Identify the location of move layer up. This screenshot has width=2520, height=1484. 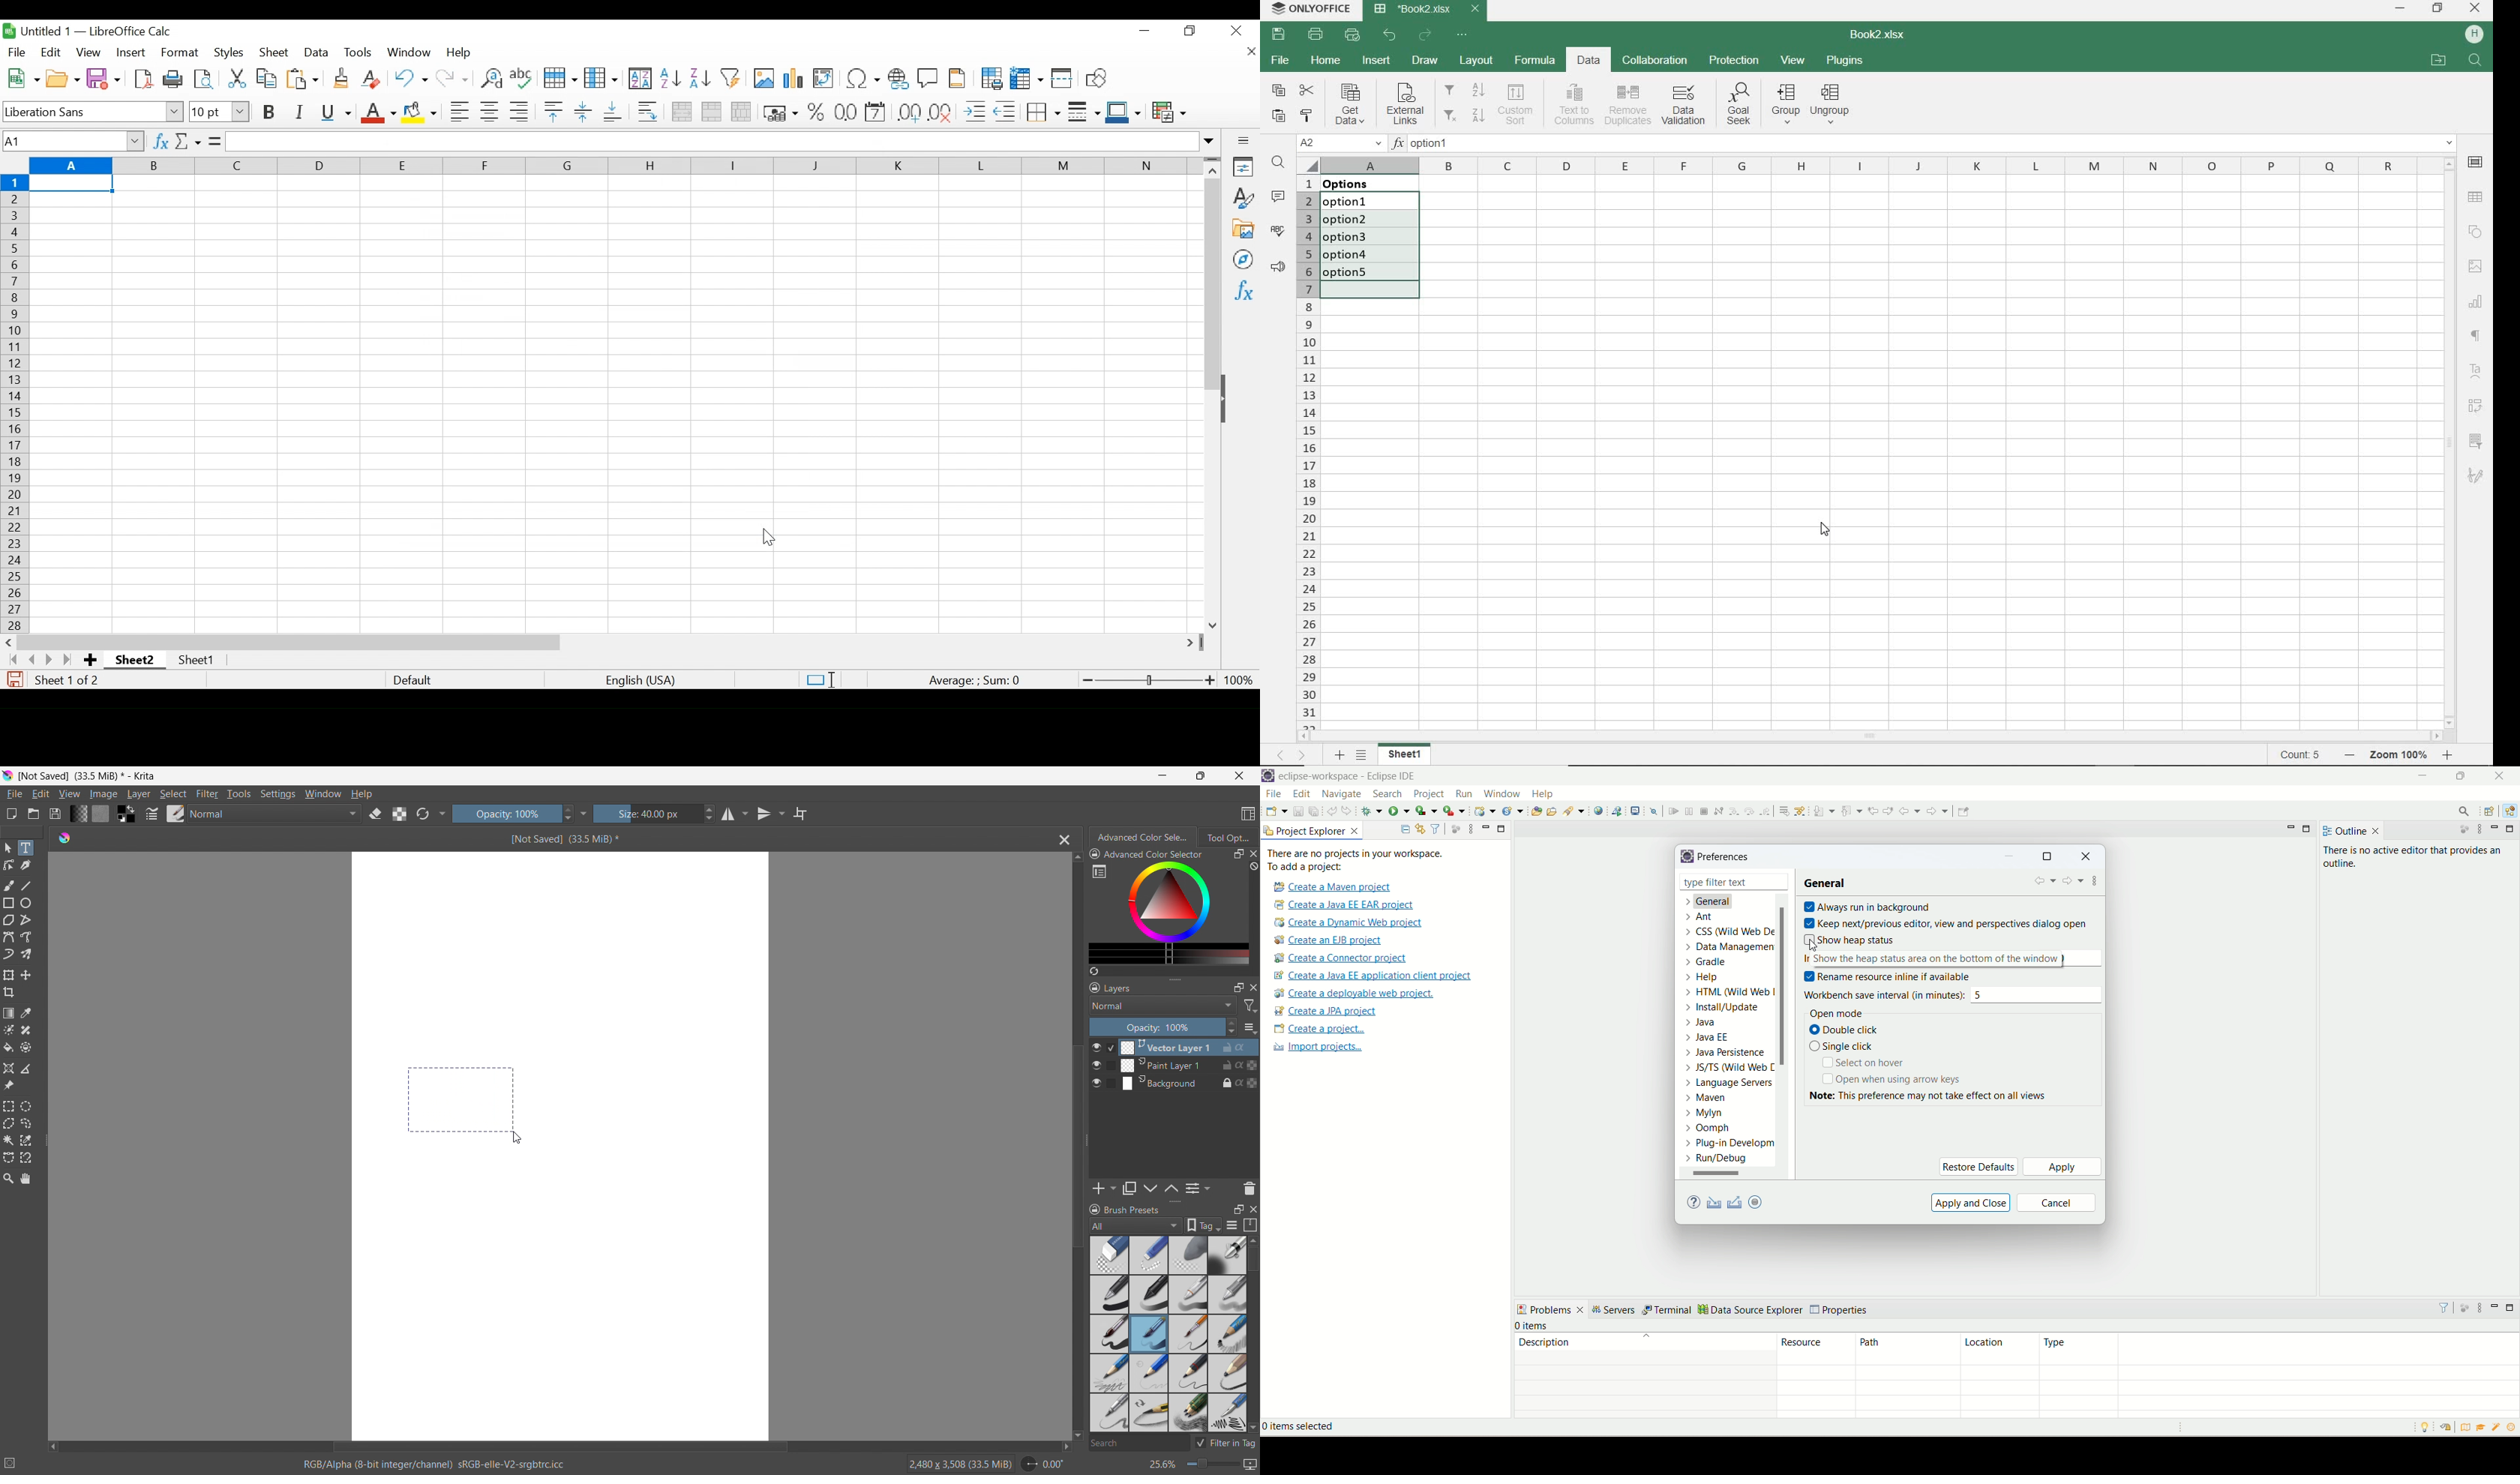
(1151, 1189).